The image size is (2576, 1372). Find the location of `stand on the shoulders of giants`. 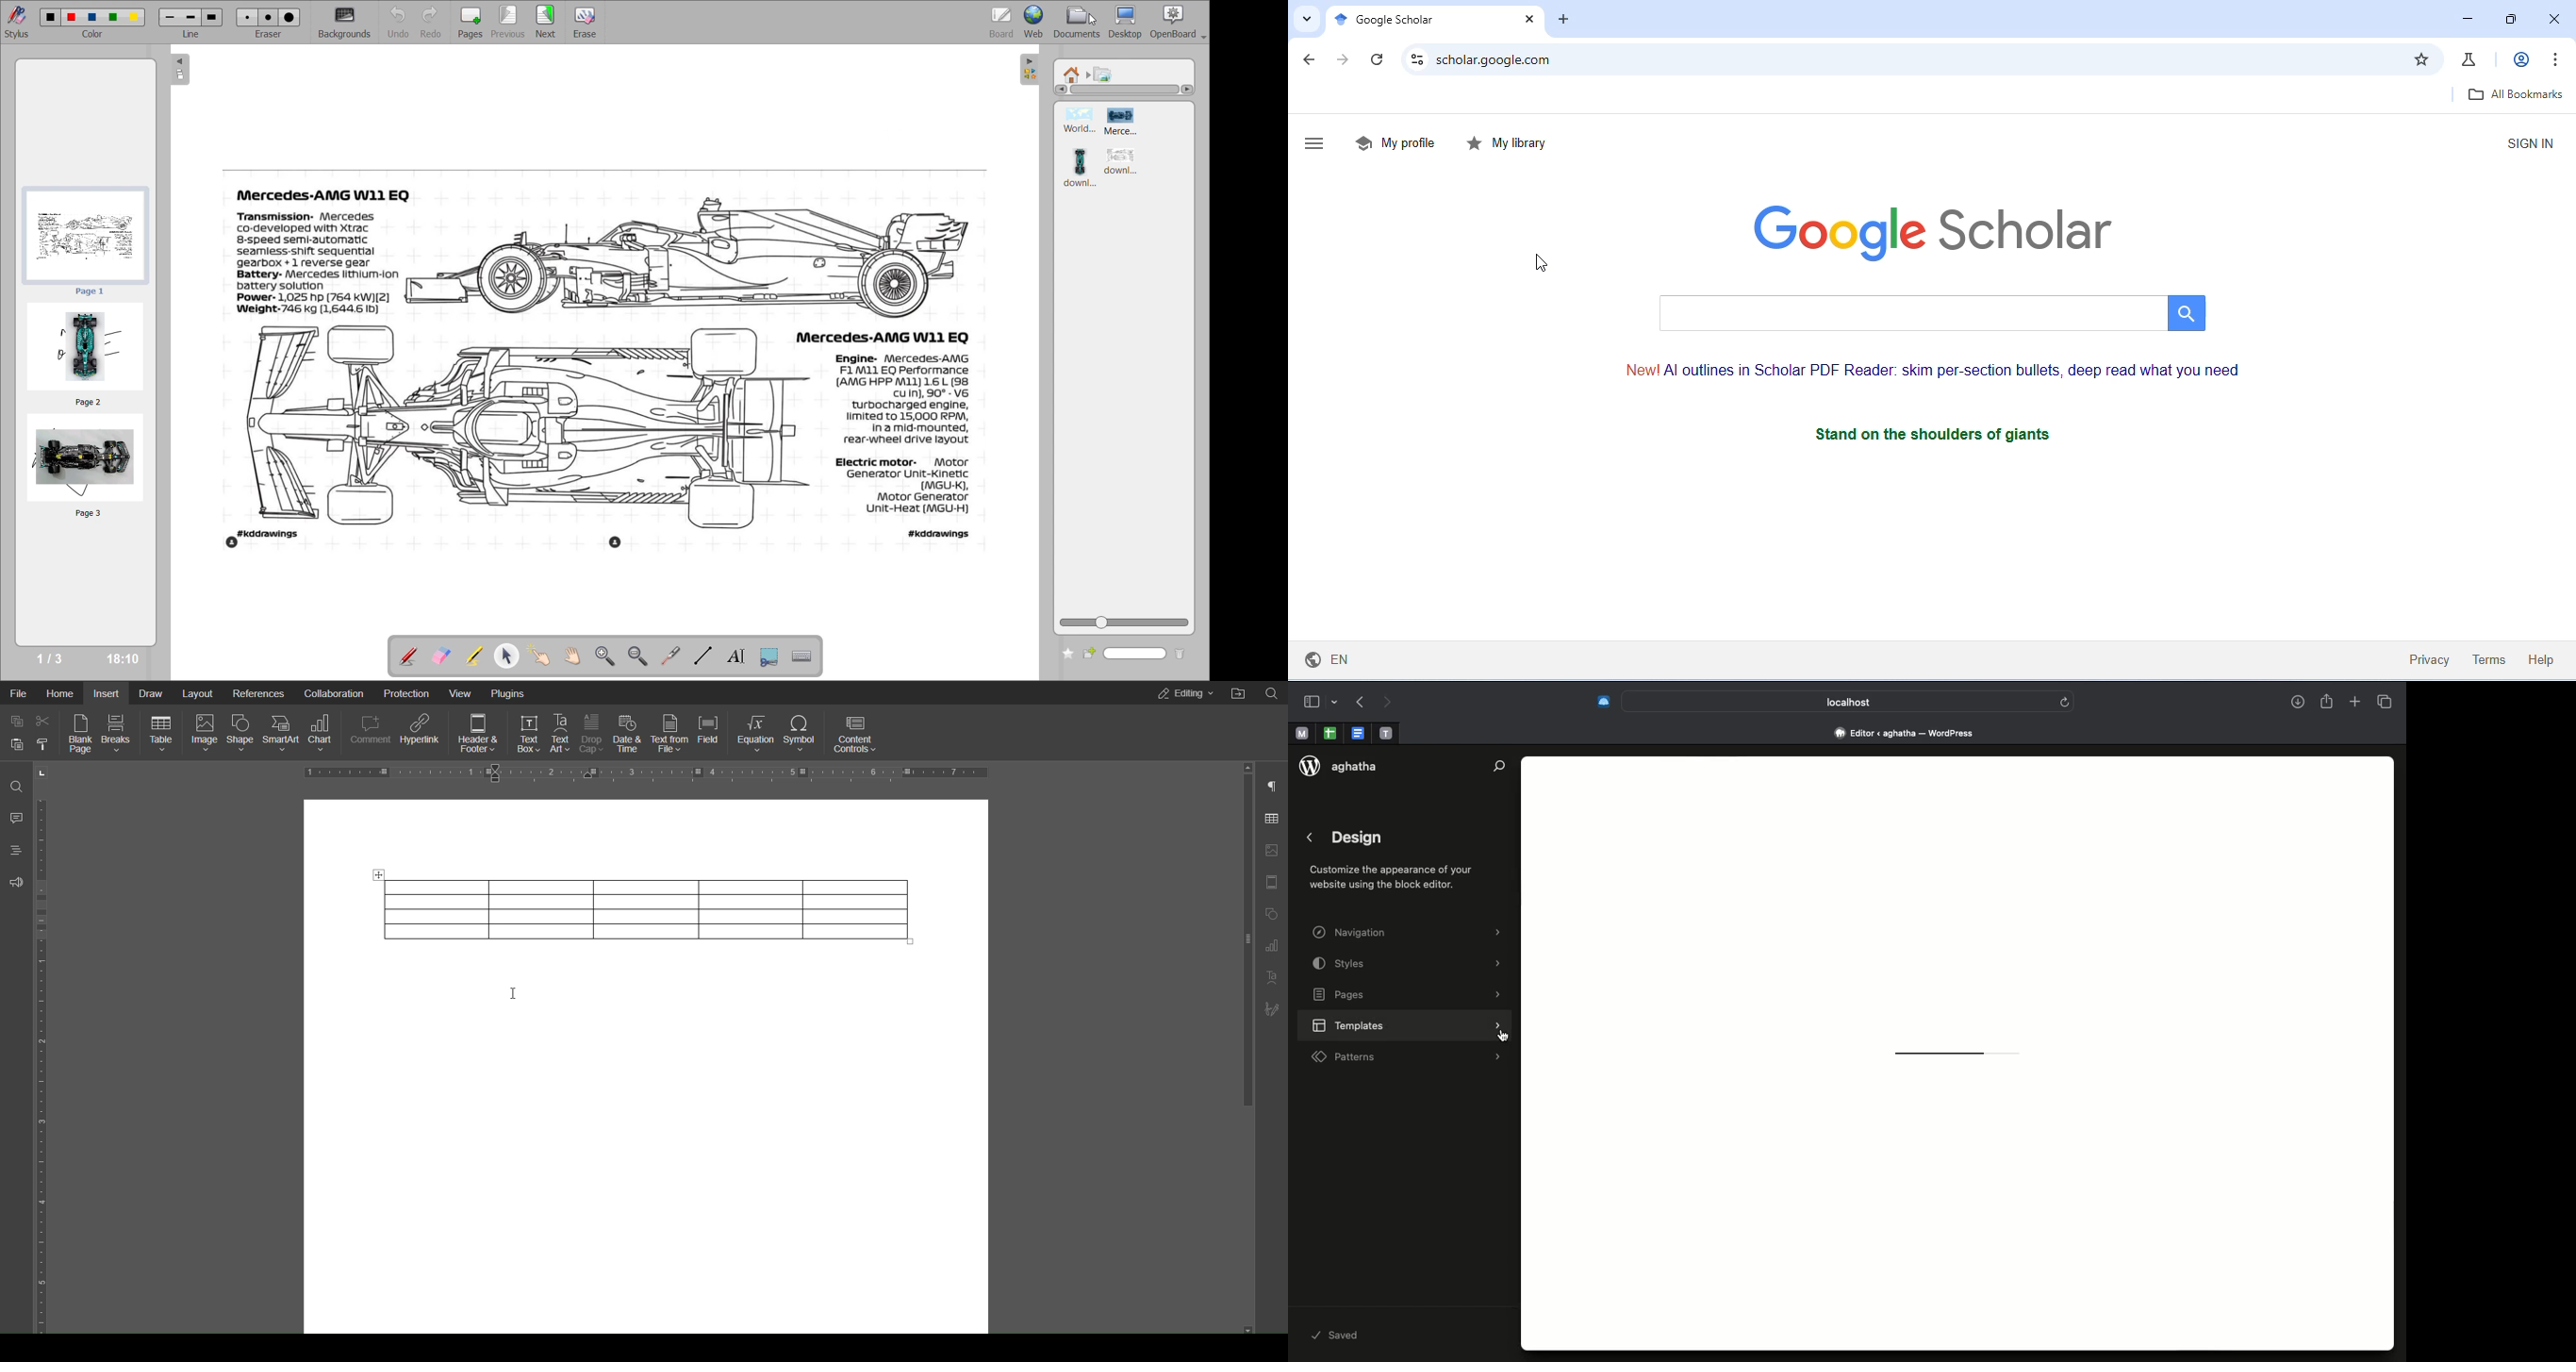

stand on the shoulders of giants is located at coordinates (1935, 435).